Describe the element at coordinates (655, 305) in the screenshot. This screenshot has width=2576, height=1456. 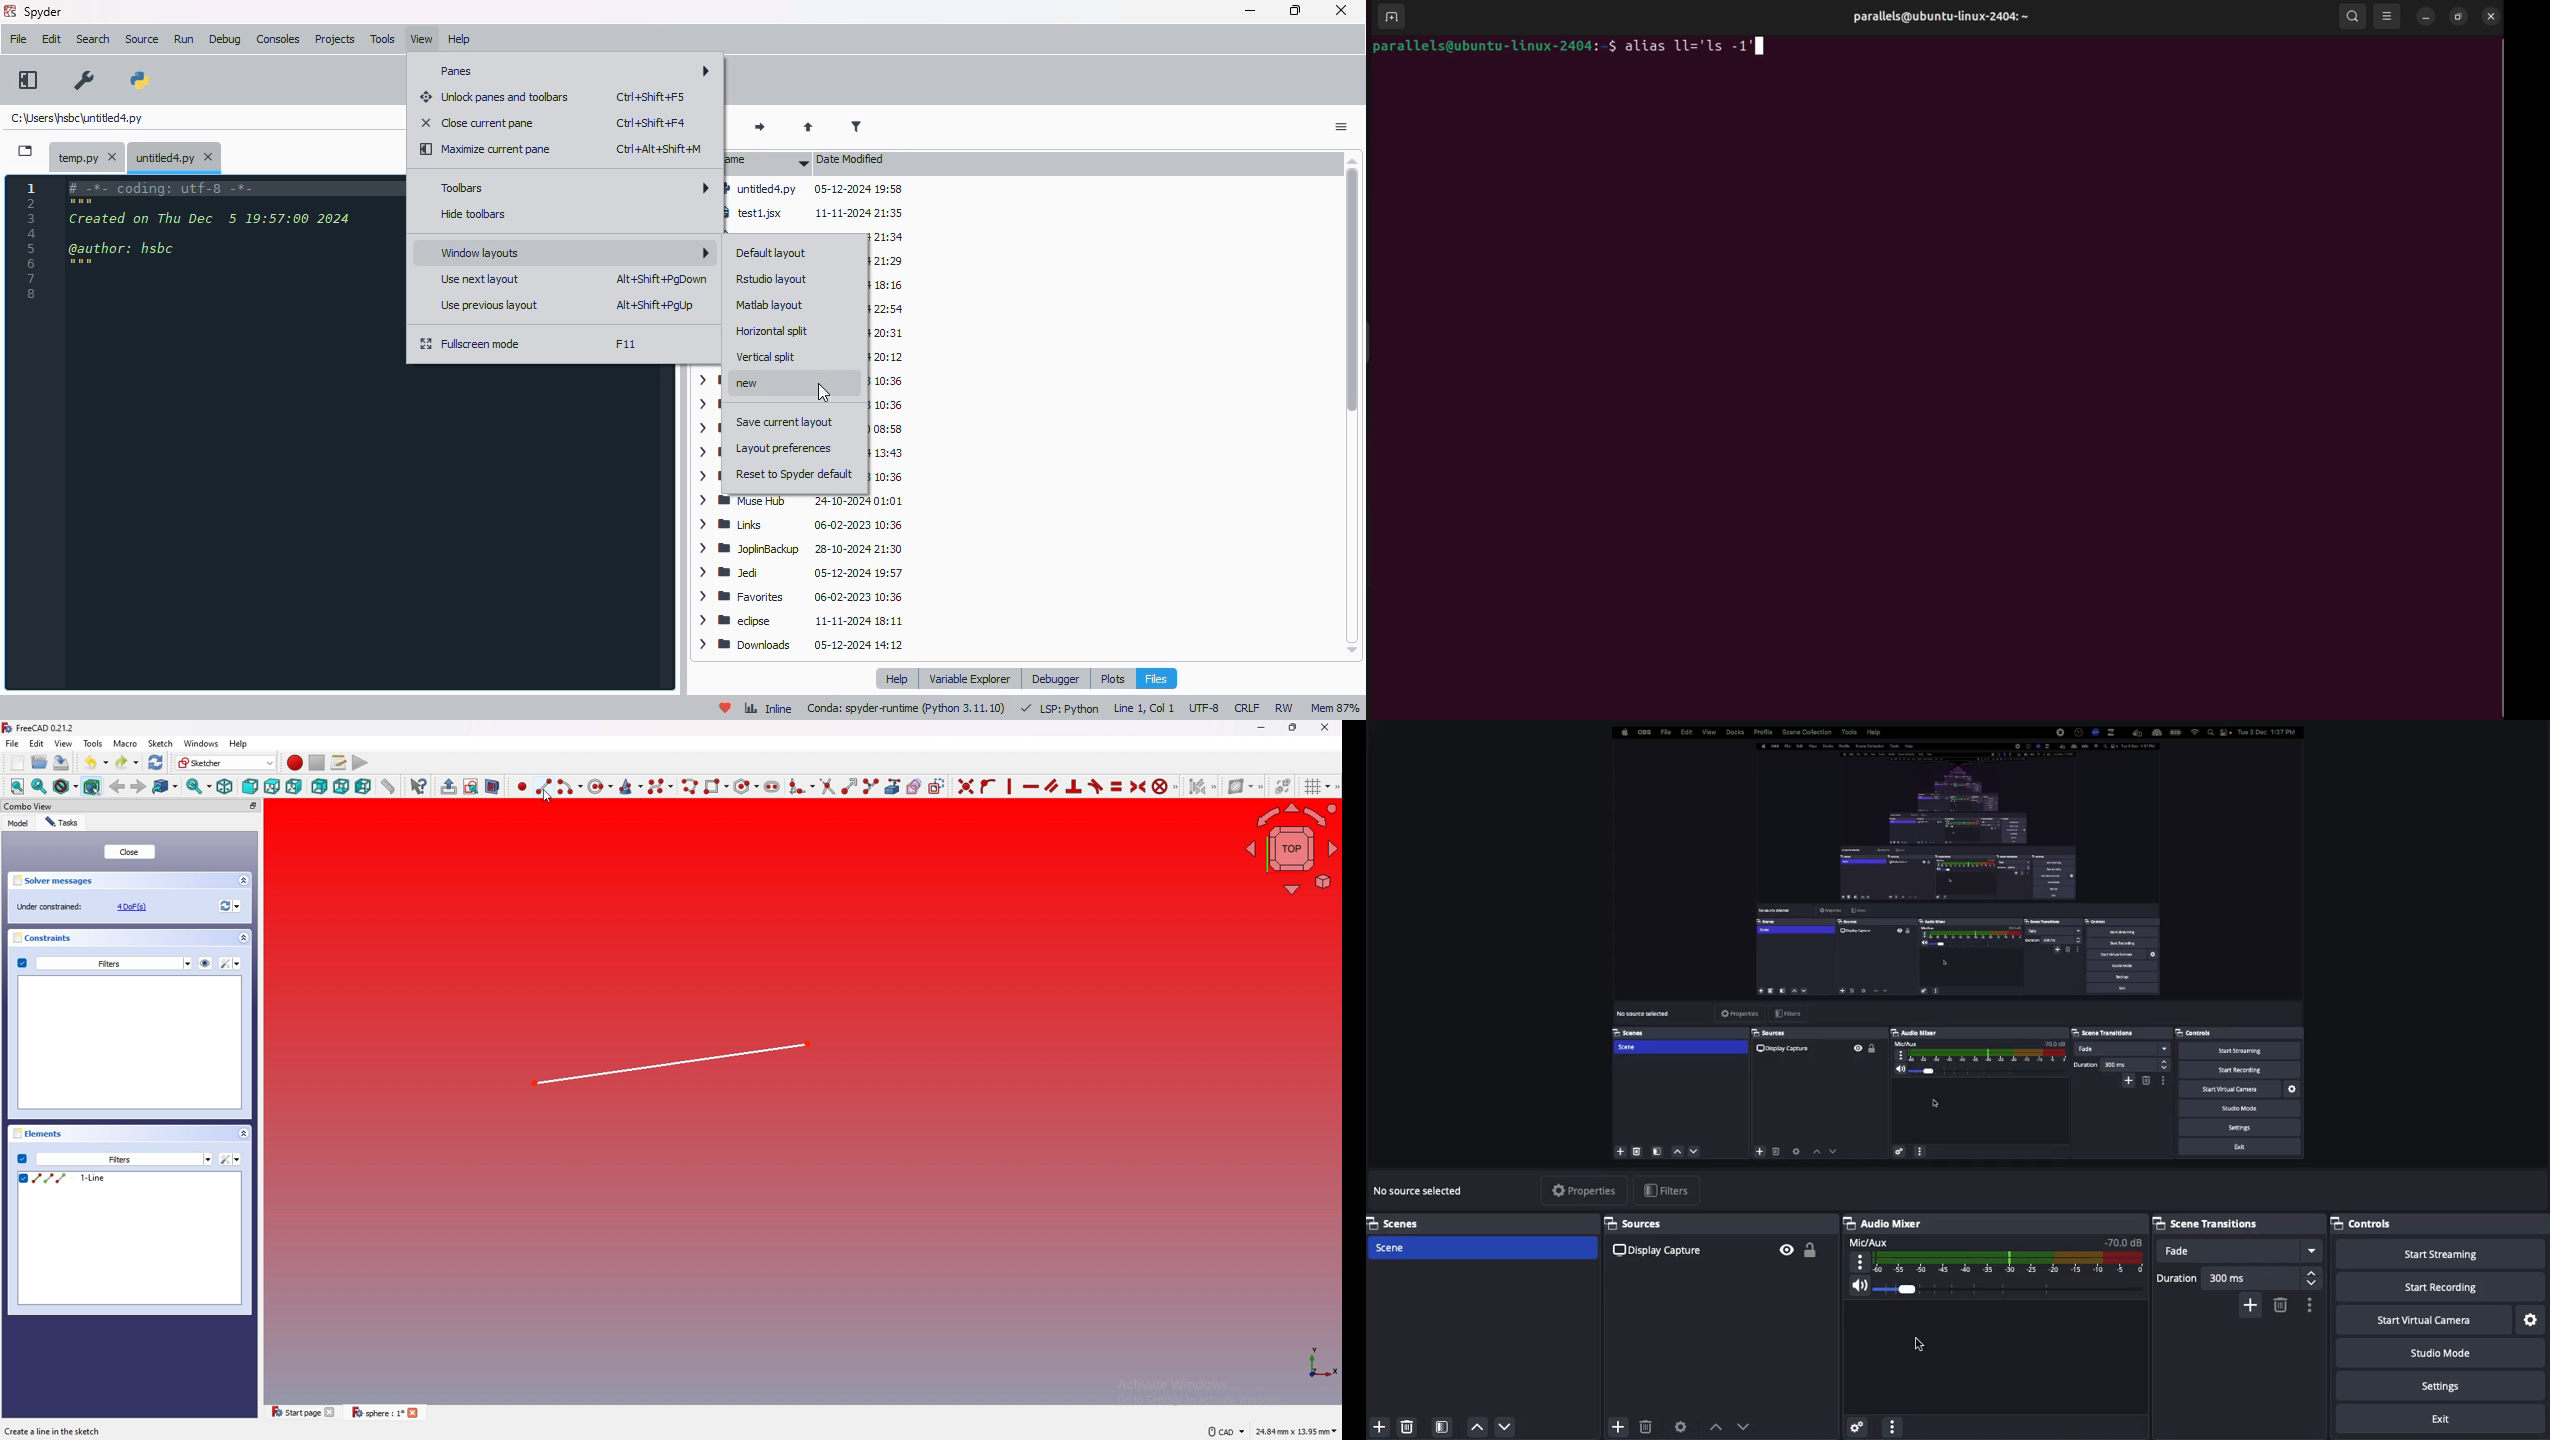
I see `shortcut for use previous layout` at that location.